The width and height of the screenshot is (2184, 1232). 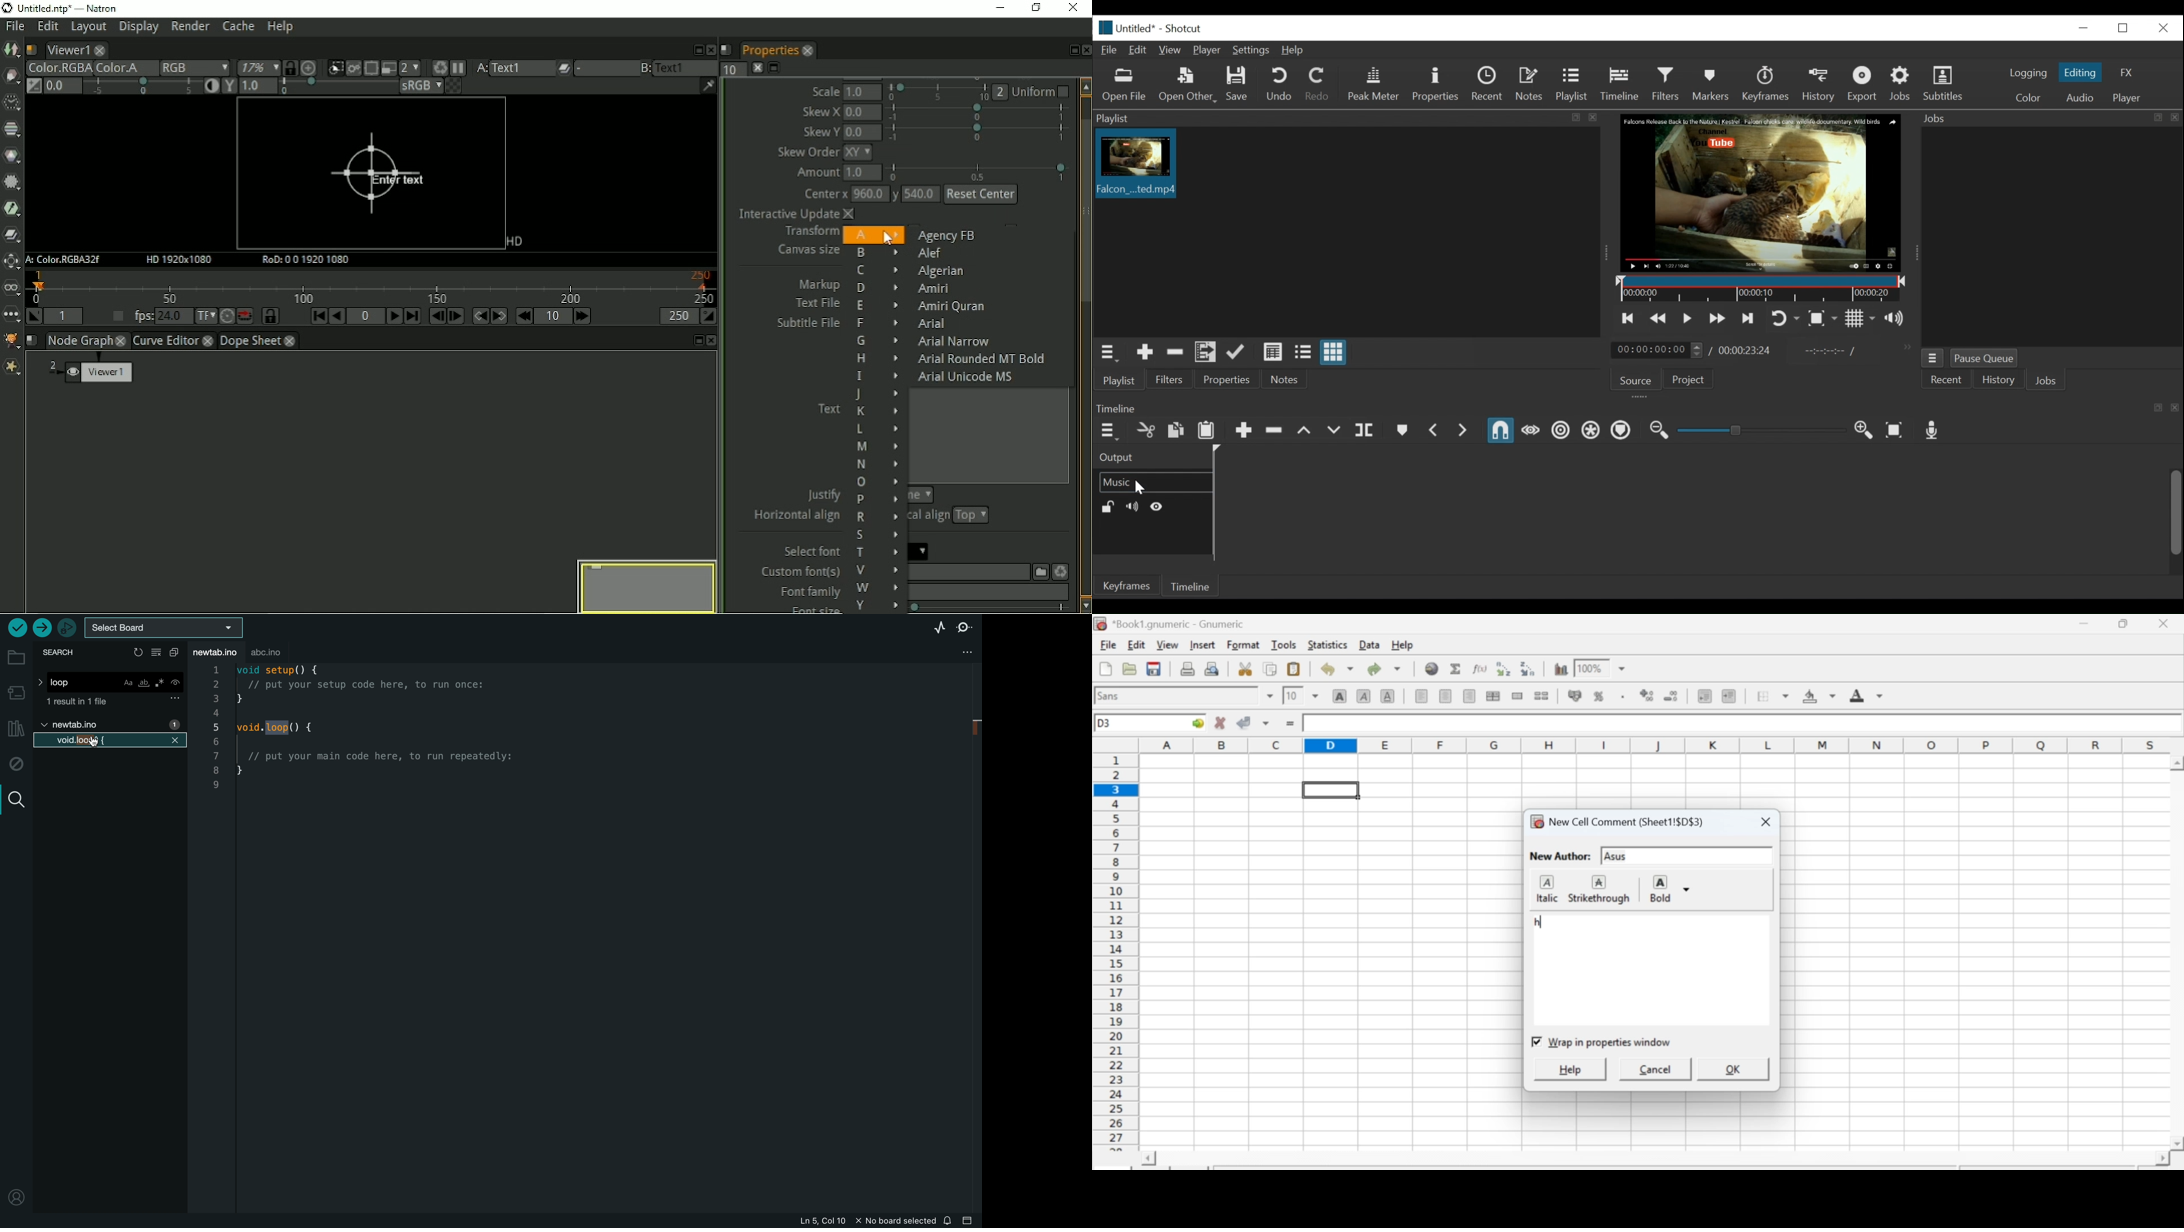 I want to click on Timeline menu, so click(x=1106, y=432).